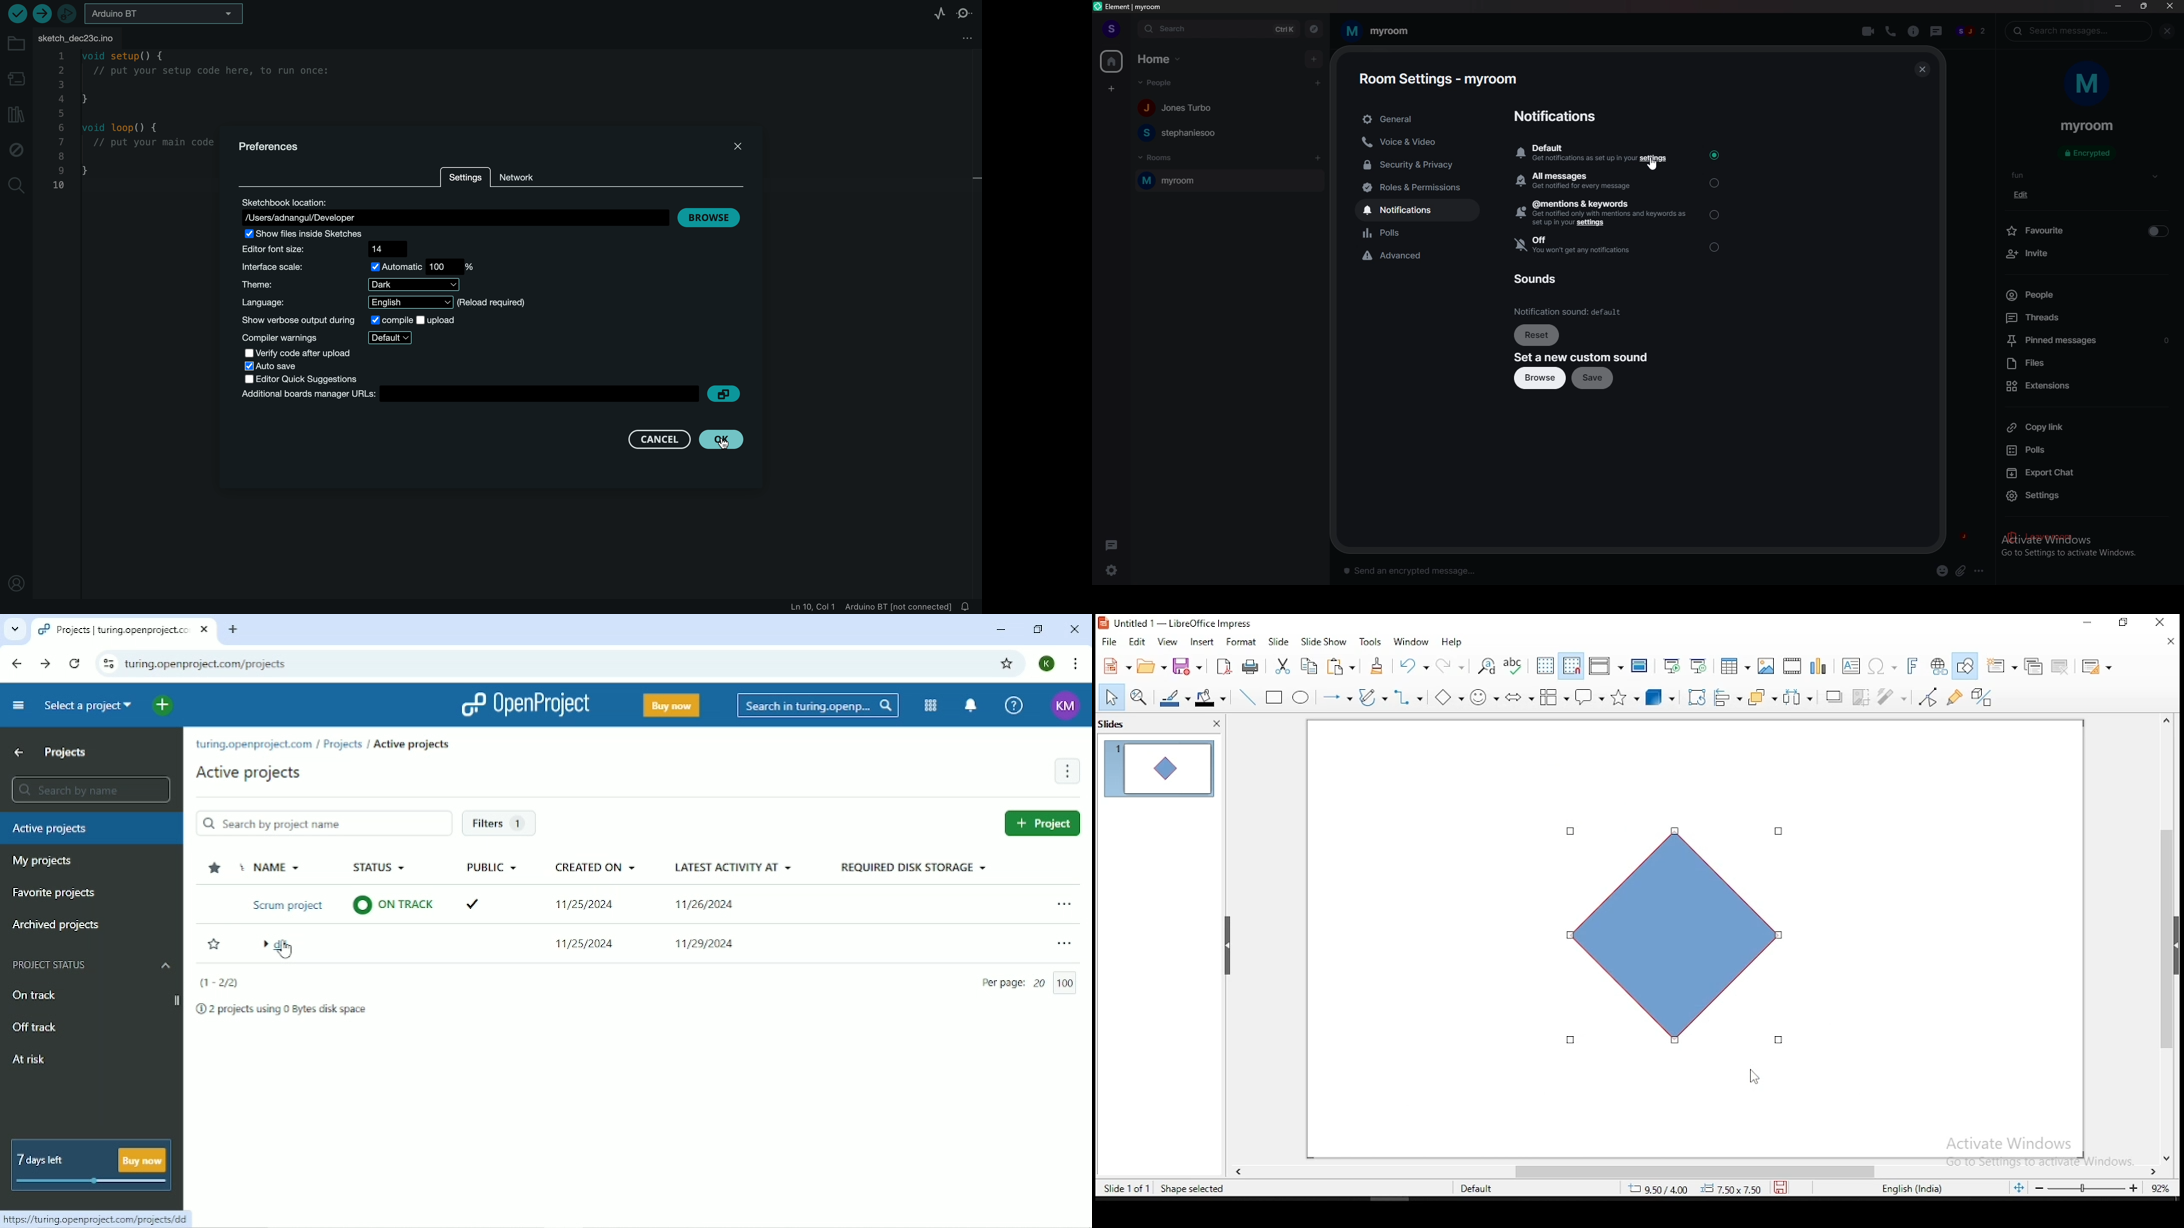  What do you see at coordinates (1453, 664) in the screenshot?
I see `redo` at bounding box center [1453, 664].